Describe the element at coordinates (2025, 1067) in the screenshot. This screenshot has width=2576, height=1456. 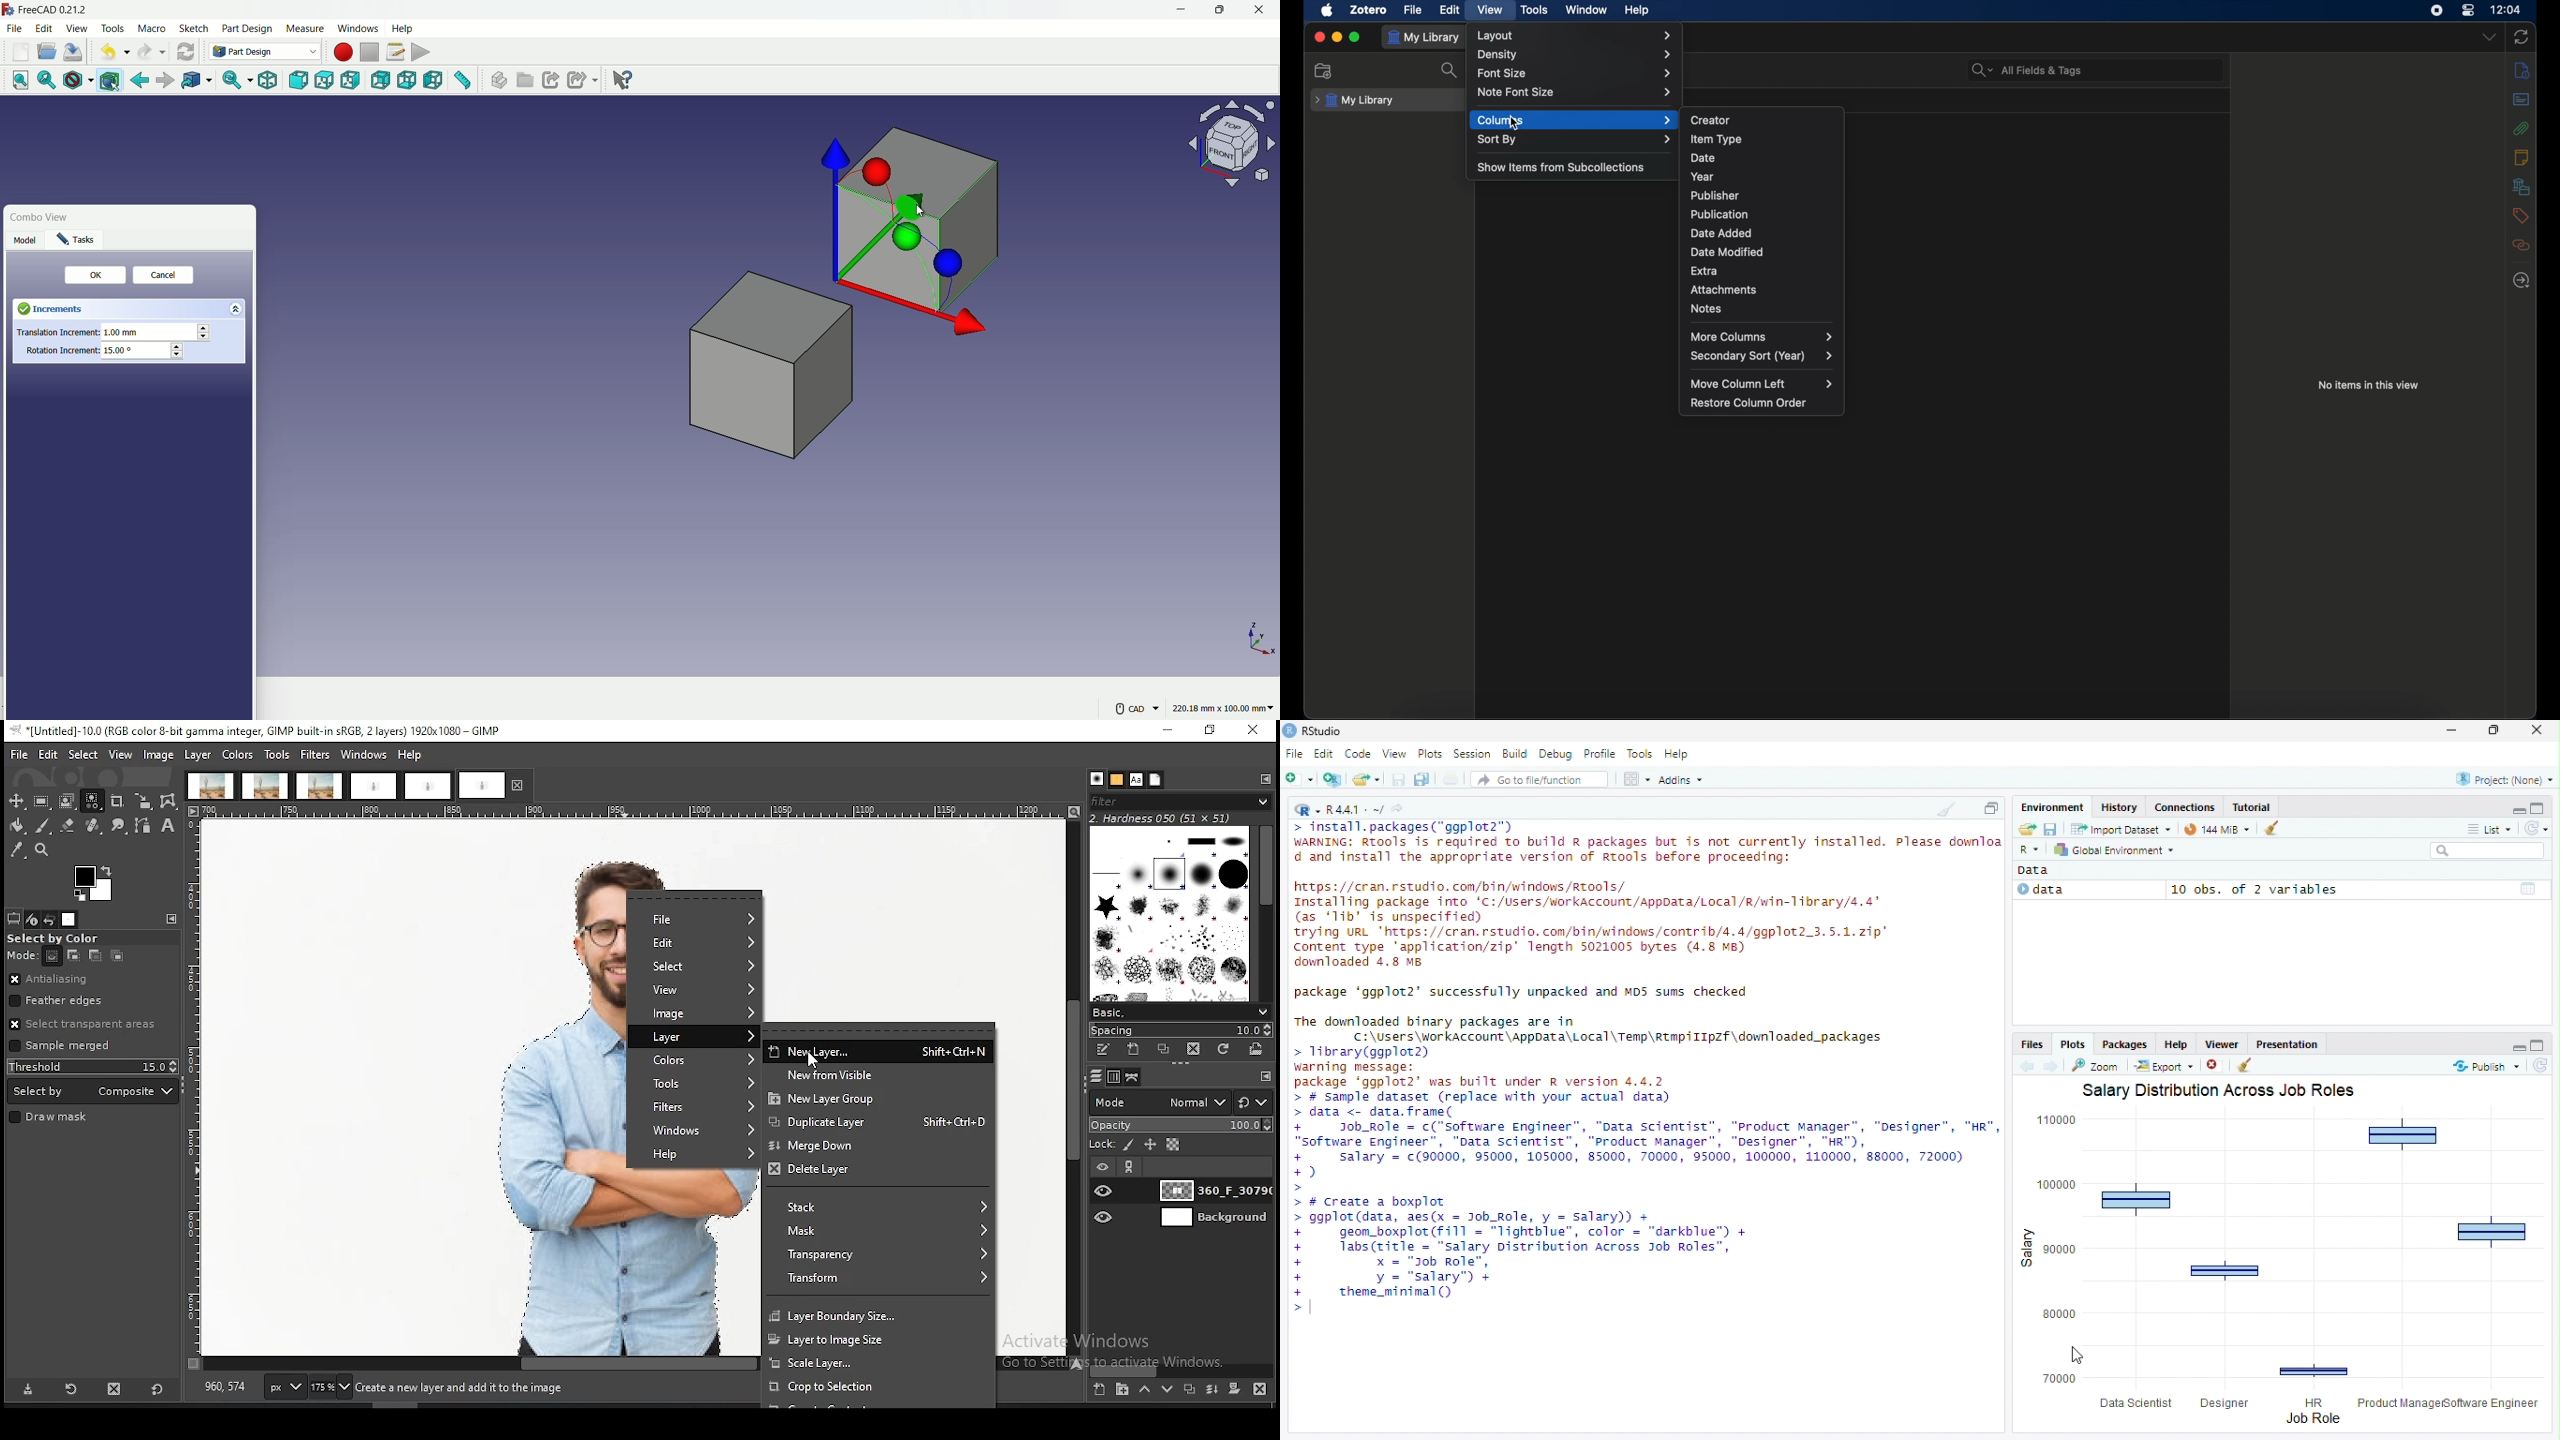
I see `previous topic` at that location.